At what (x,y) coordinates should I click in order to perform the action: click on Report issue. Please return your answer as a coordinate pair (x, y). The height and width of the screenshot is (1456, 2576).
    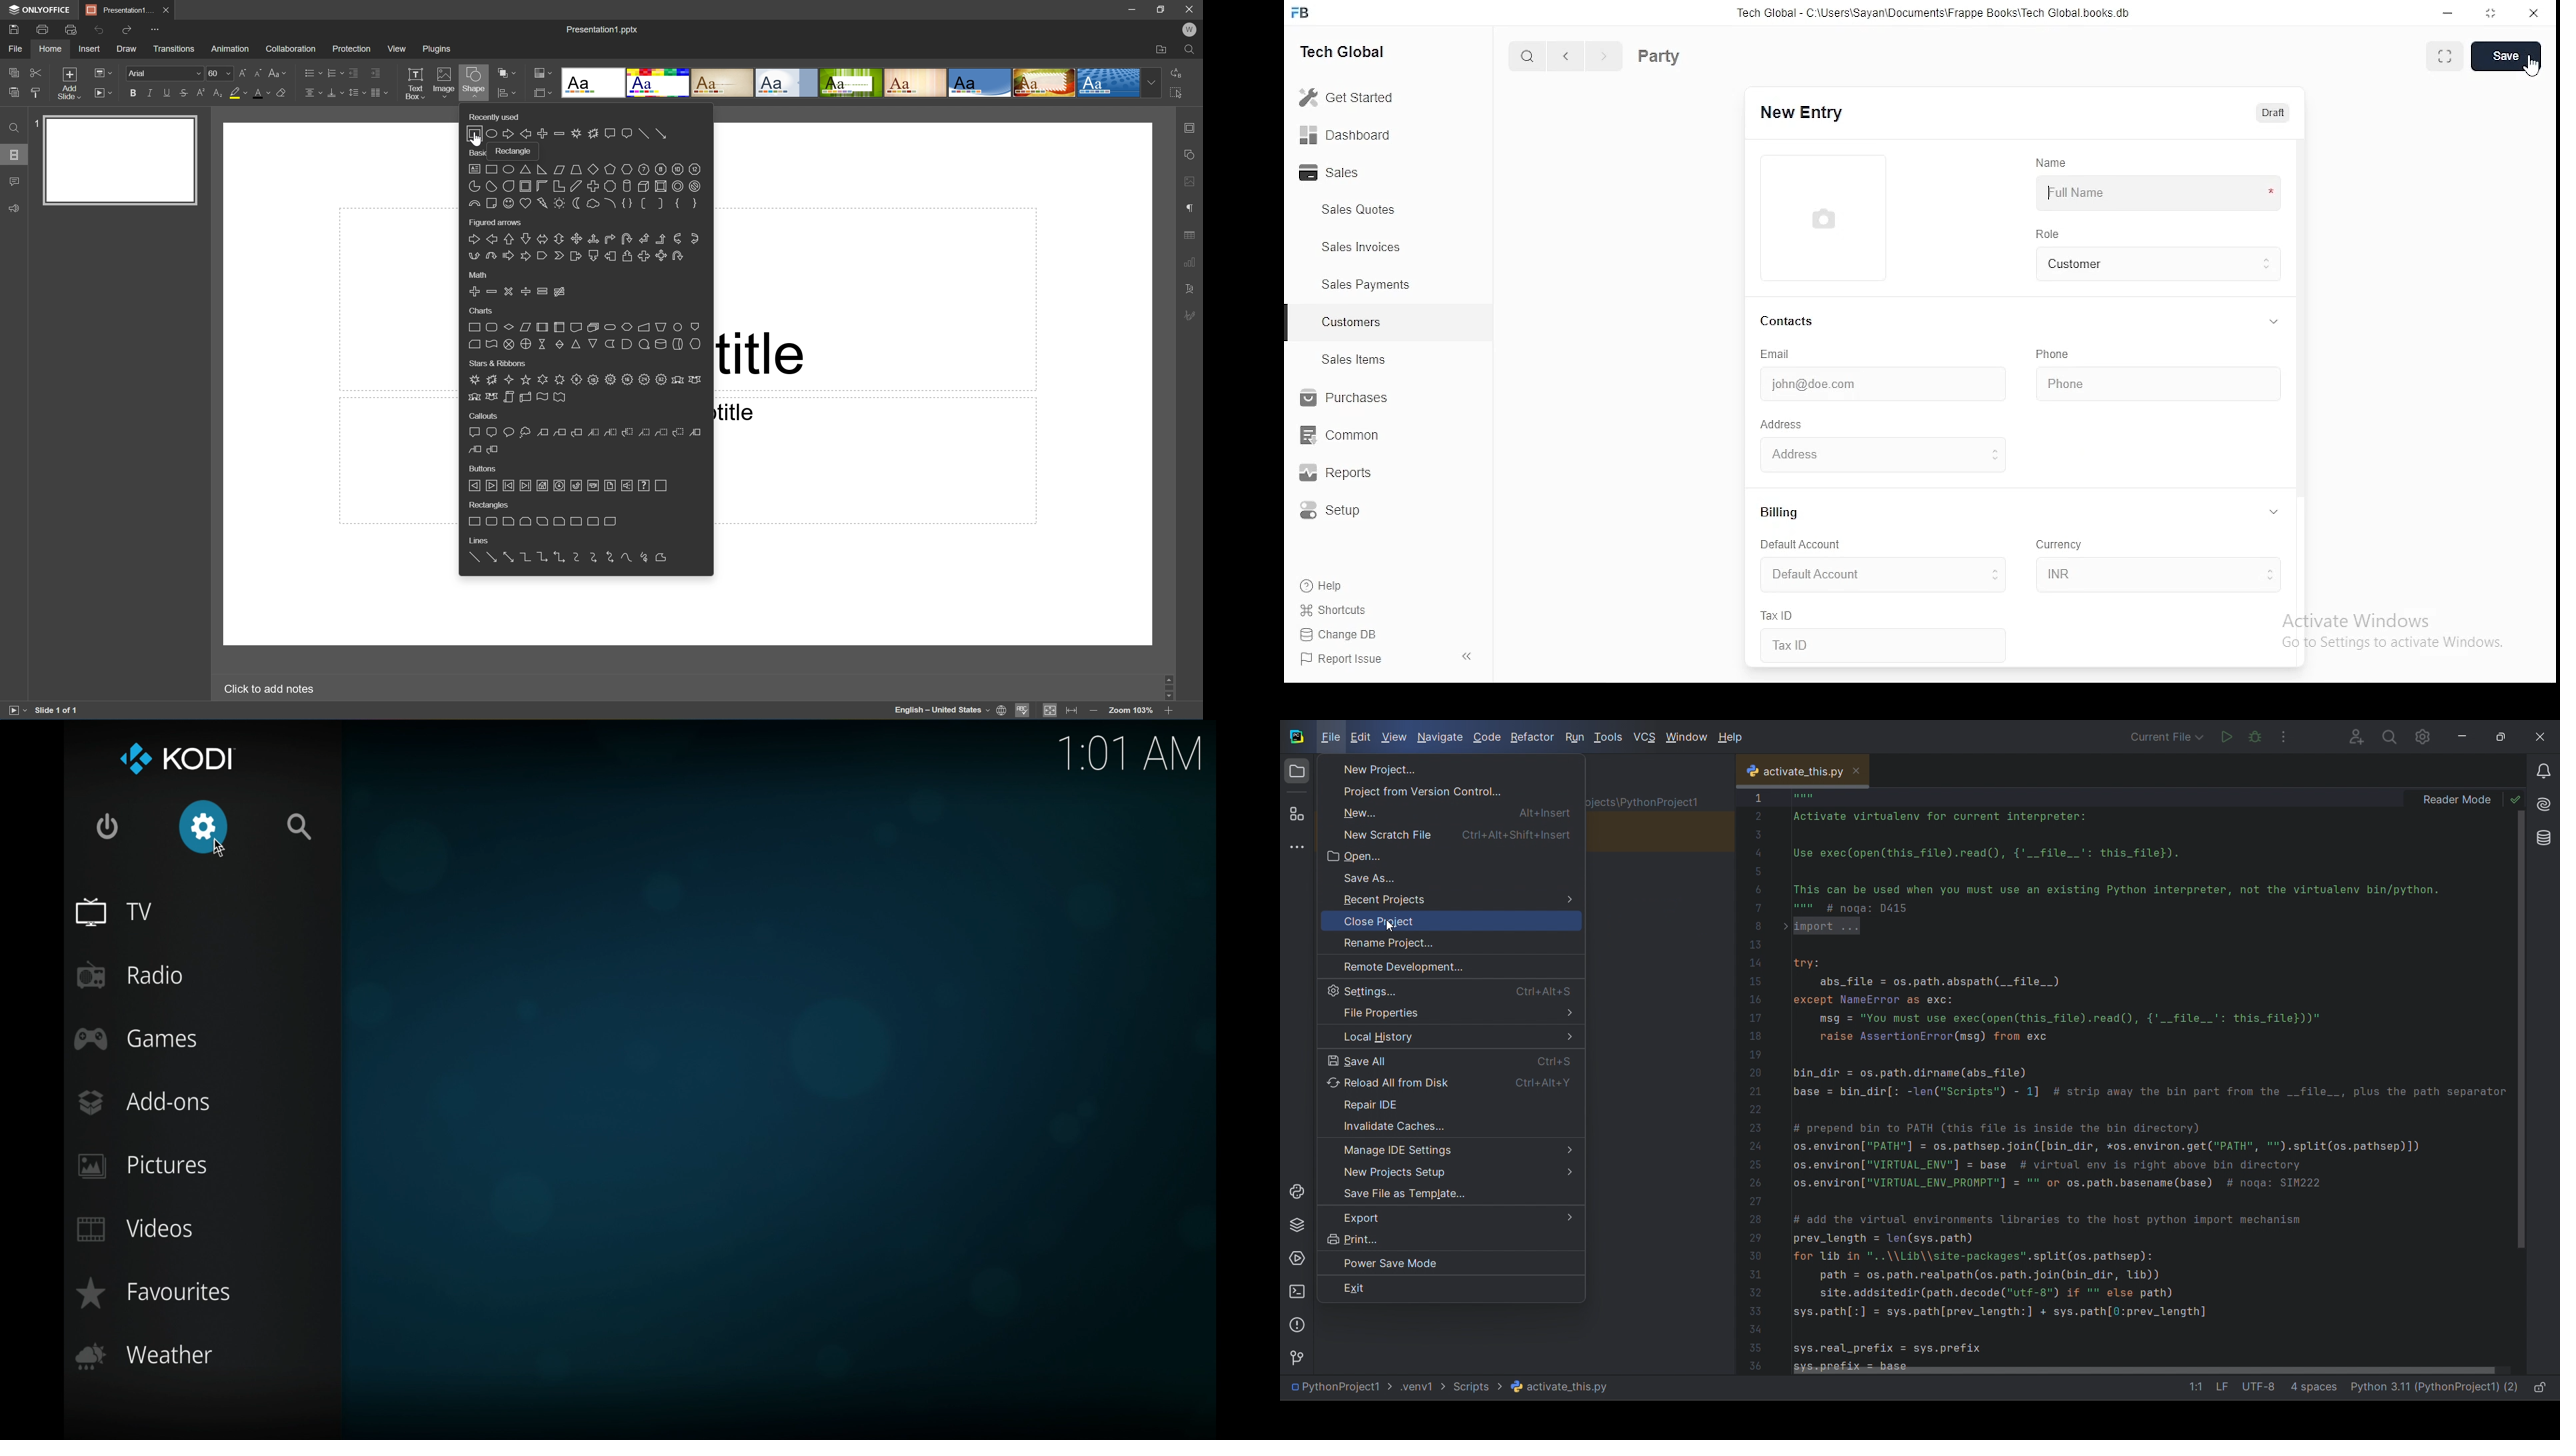
    Looking at the image, I should click on (1345, 660).